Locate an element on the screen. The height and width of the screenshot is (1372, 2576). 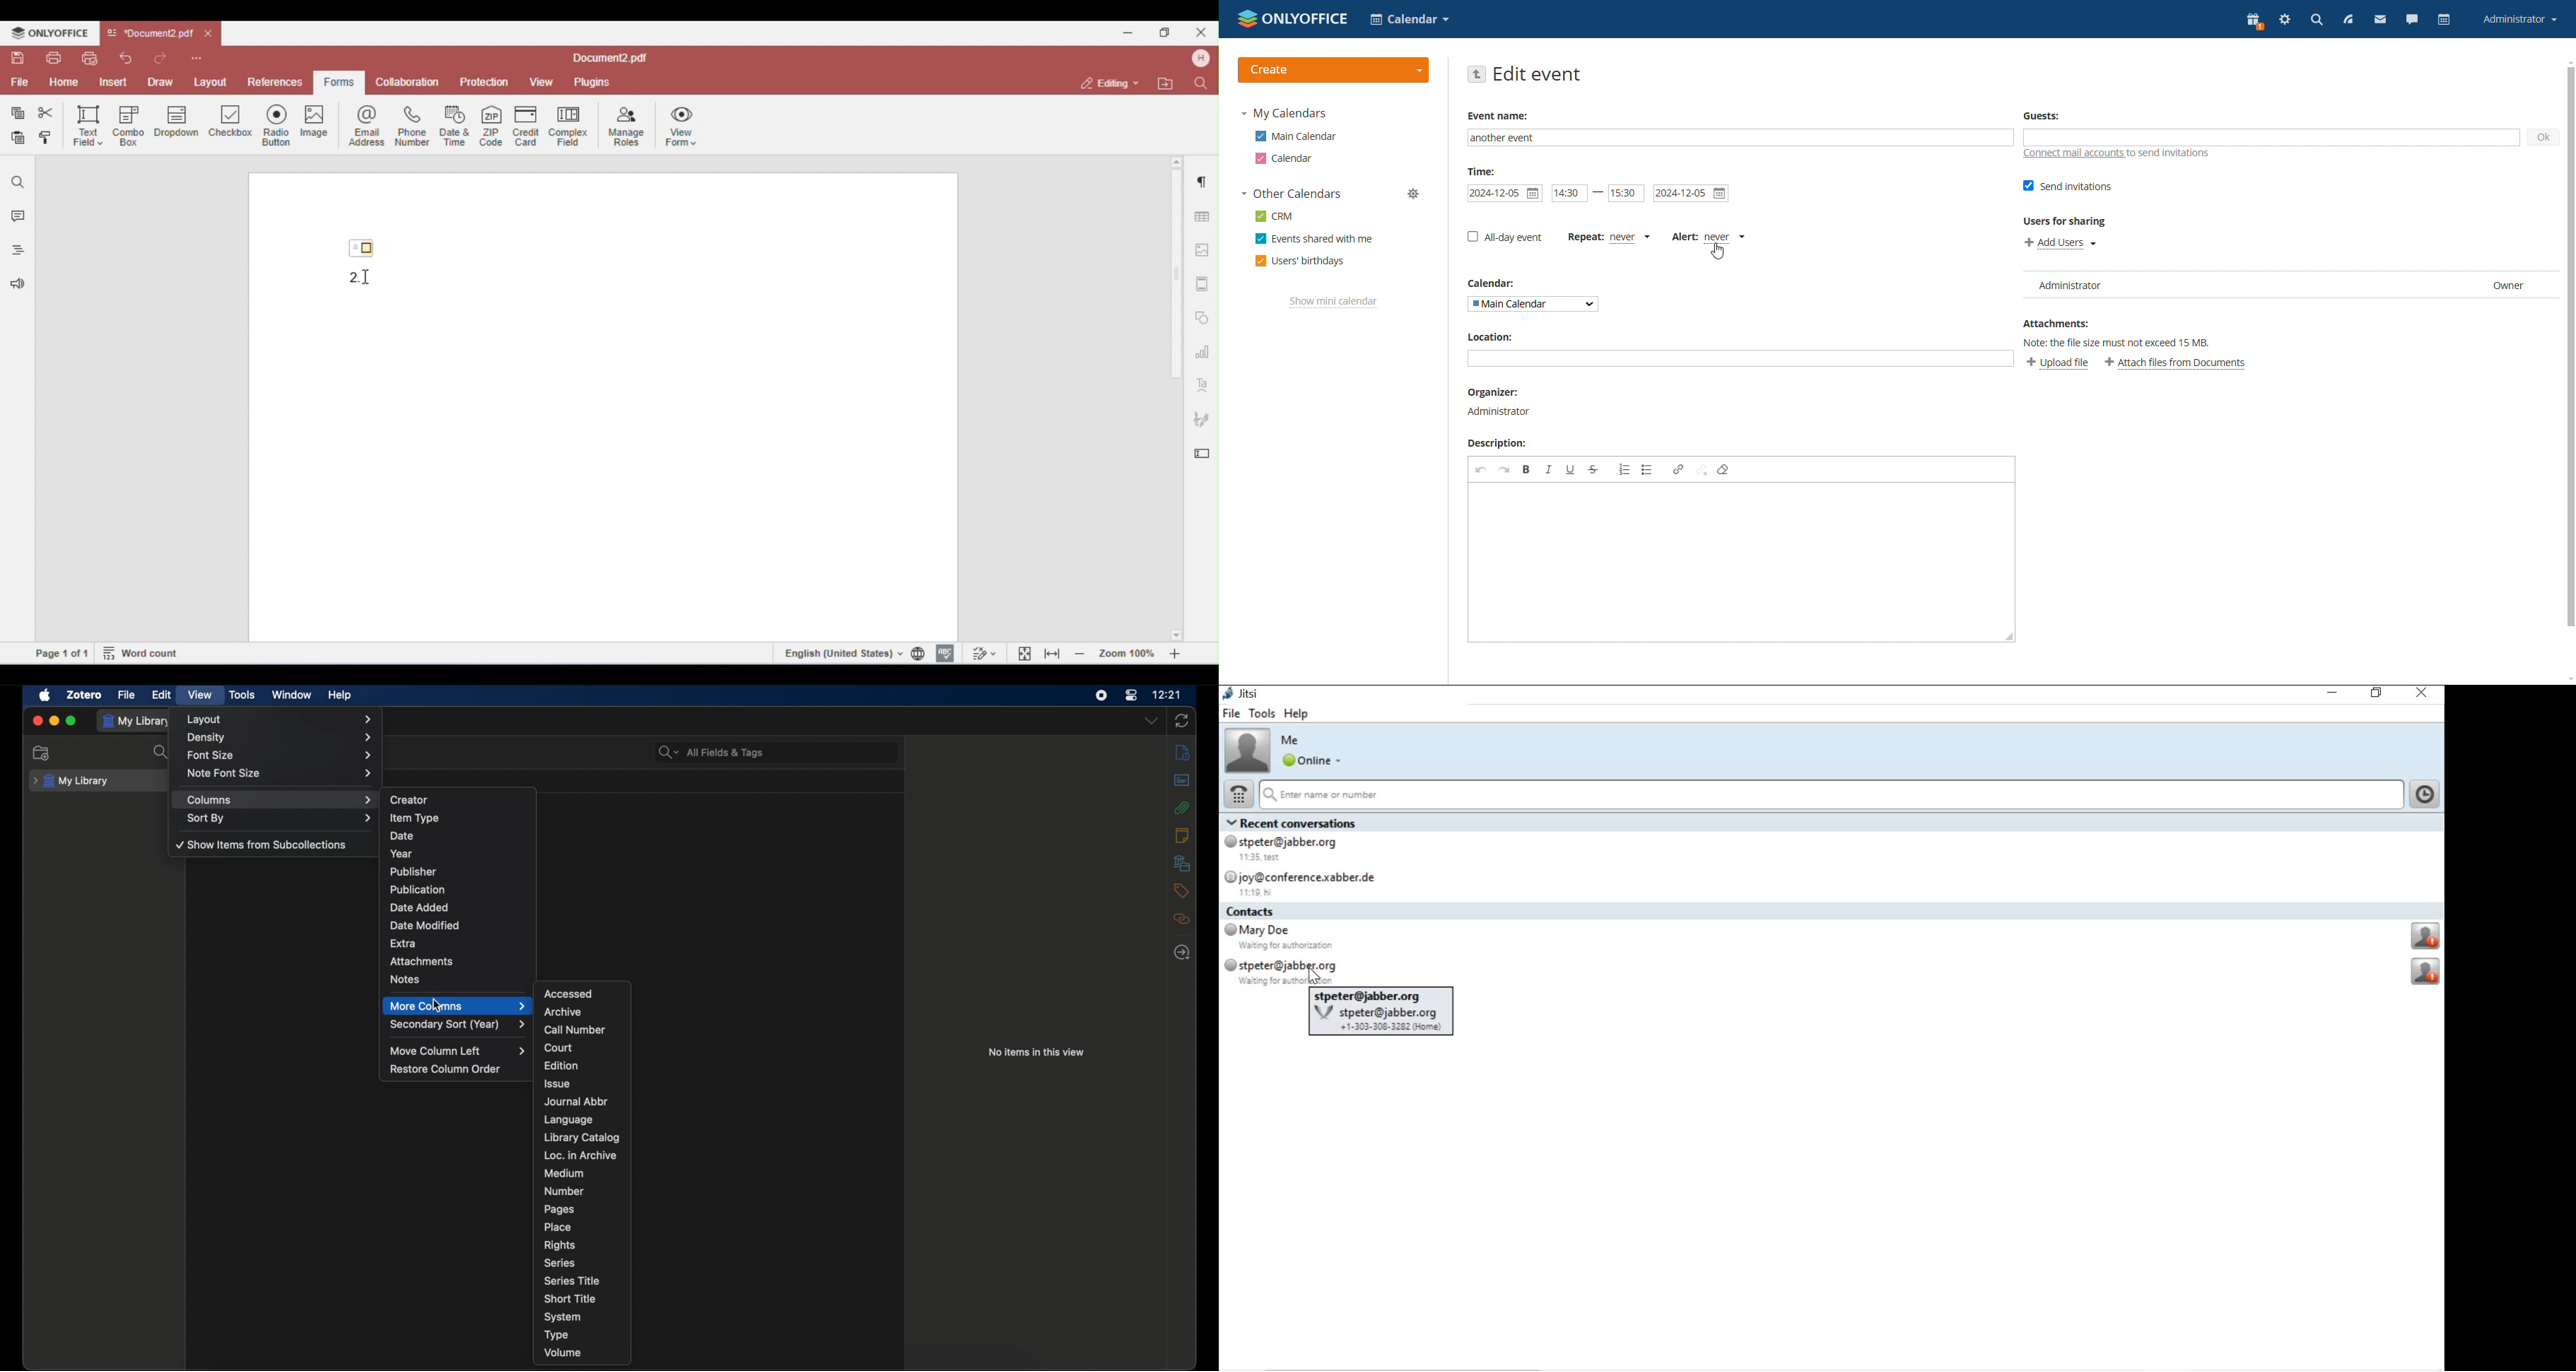
present is located at coordinates (2255, 21).